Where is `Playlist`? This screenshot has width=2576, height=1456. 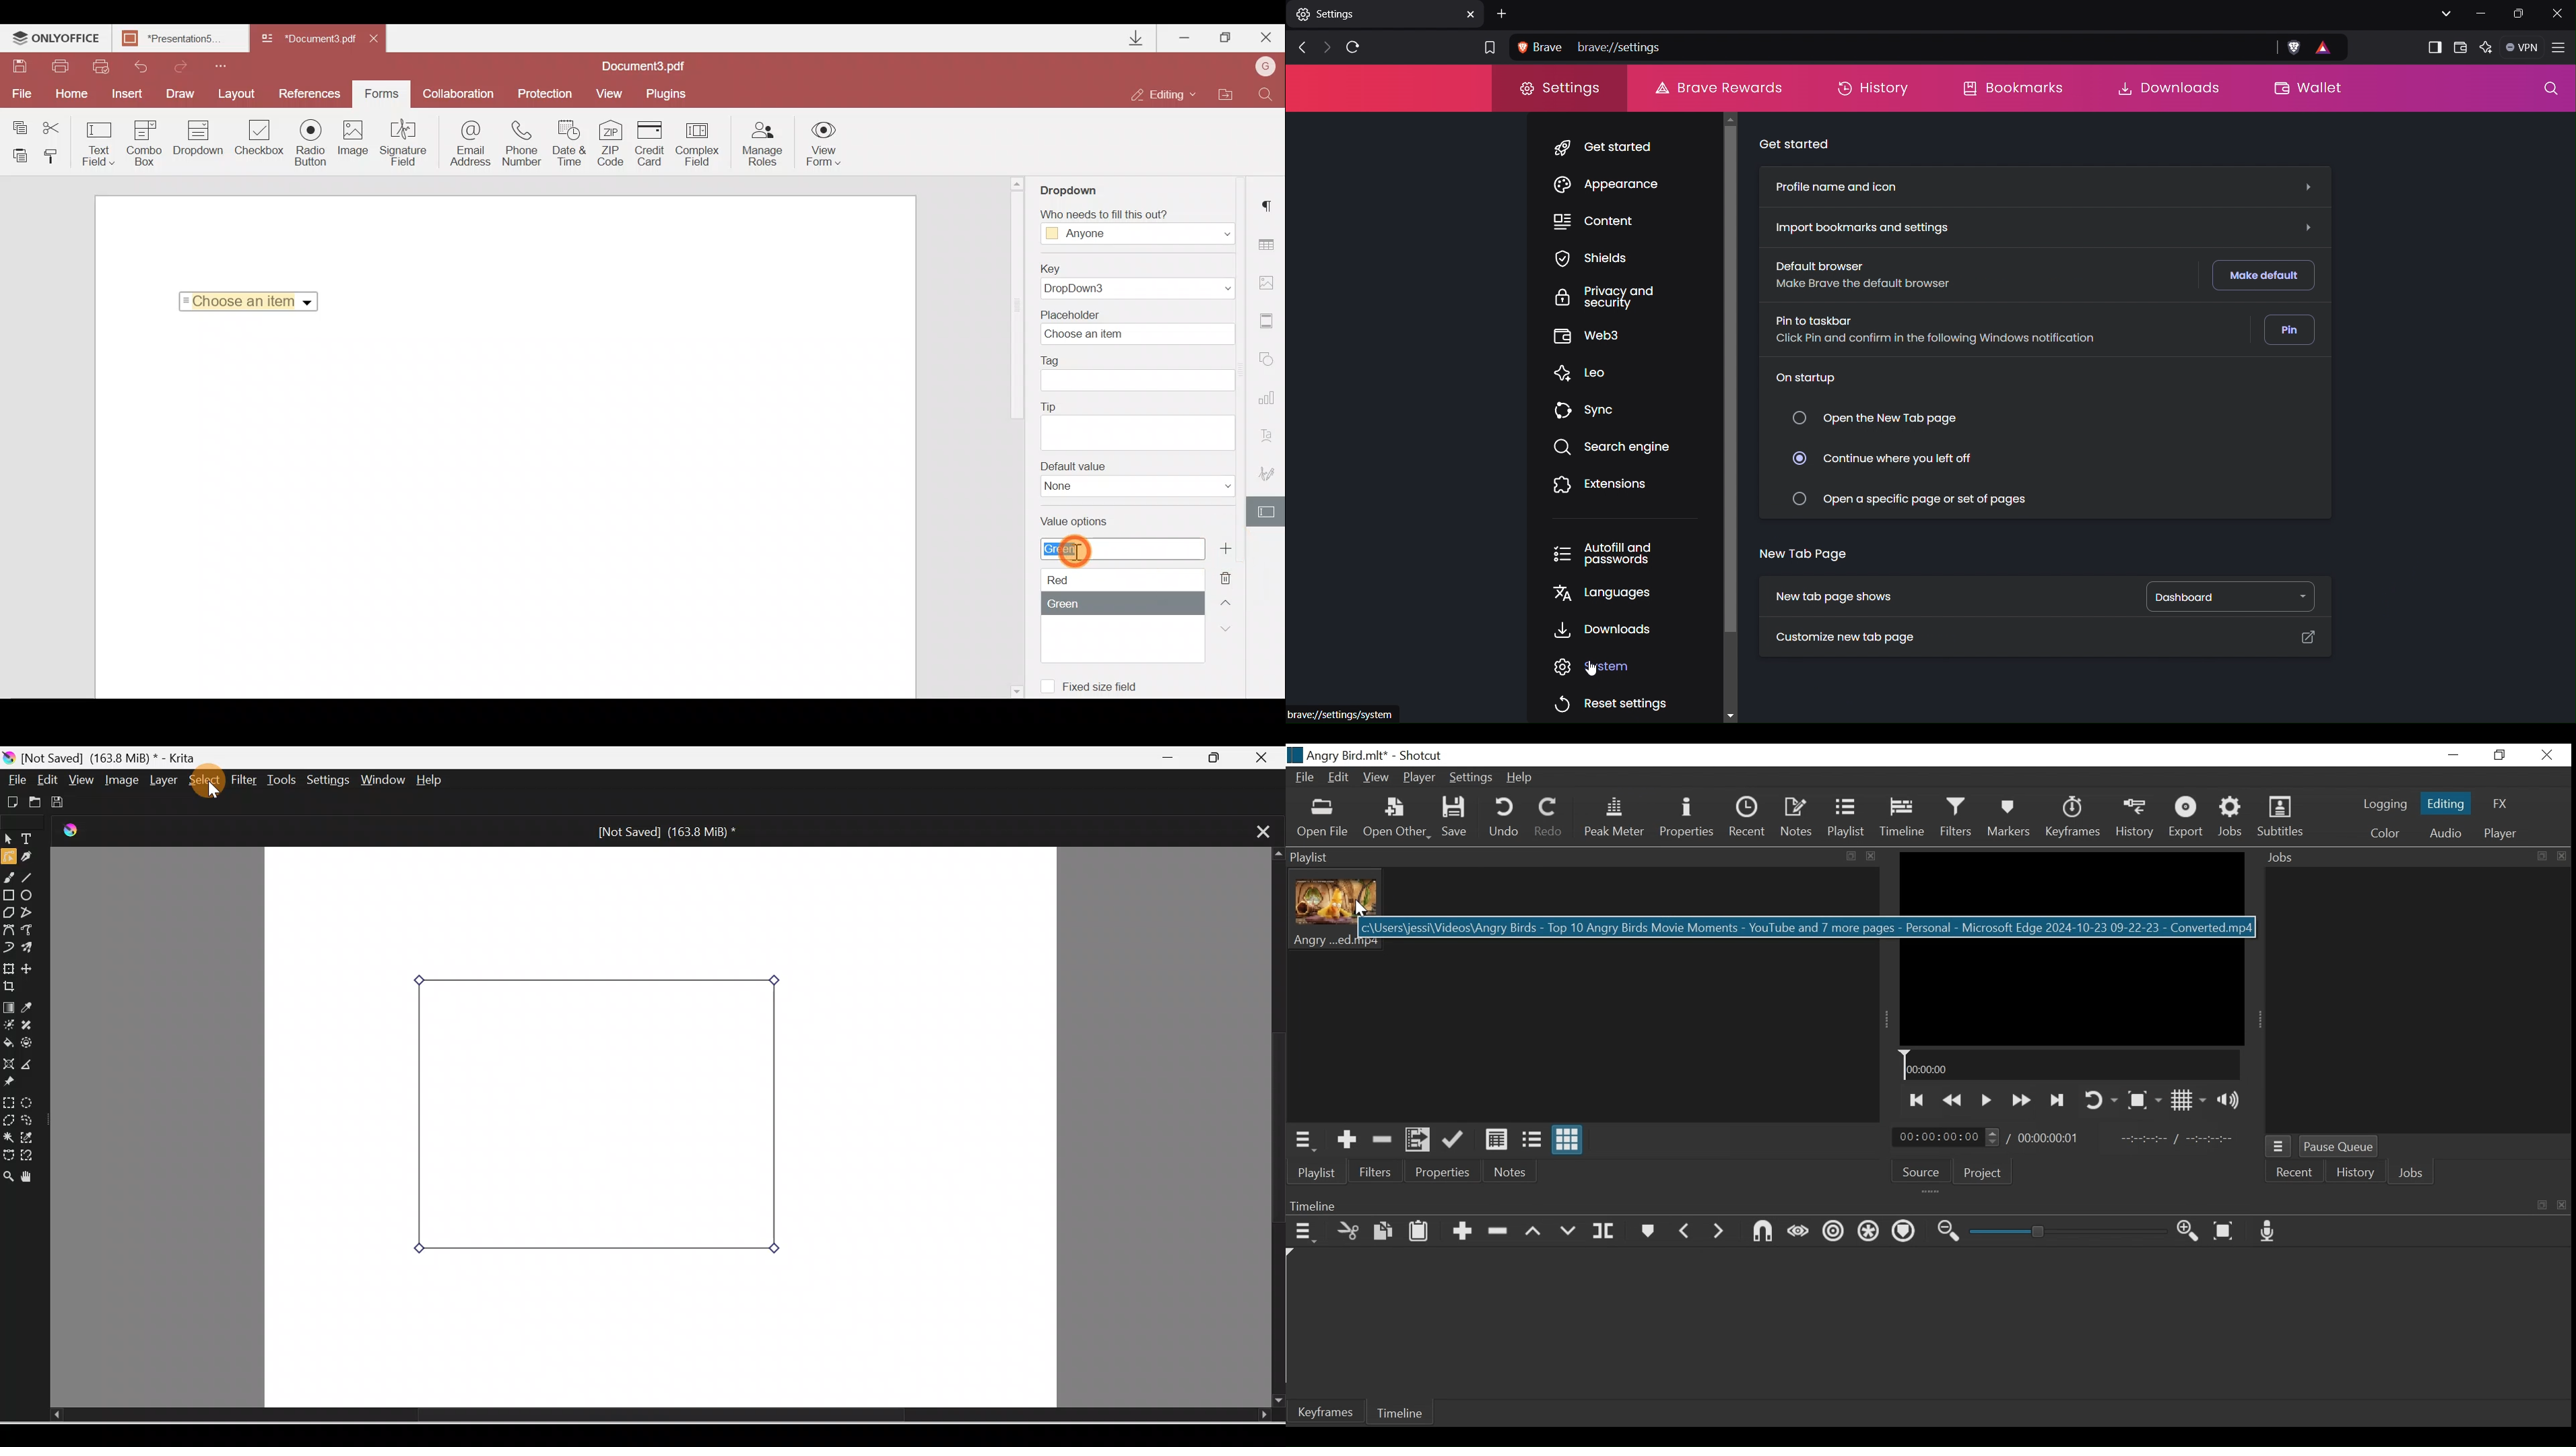 Playlist is located at coordinates (1850, 819).